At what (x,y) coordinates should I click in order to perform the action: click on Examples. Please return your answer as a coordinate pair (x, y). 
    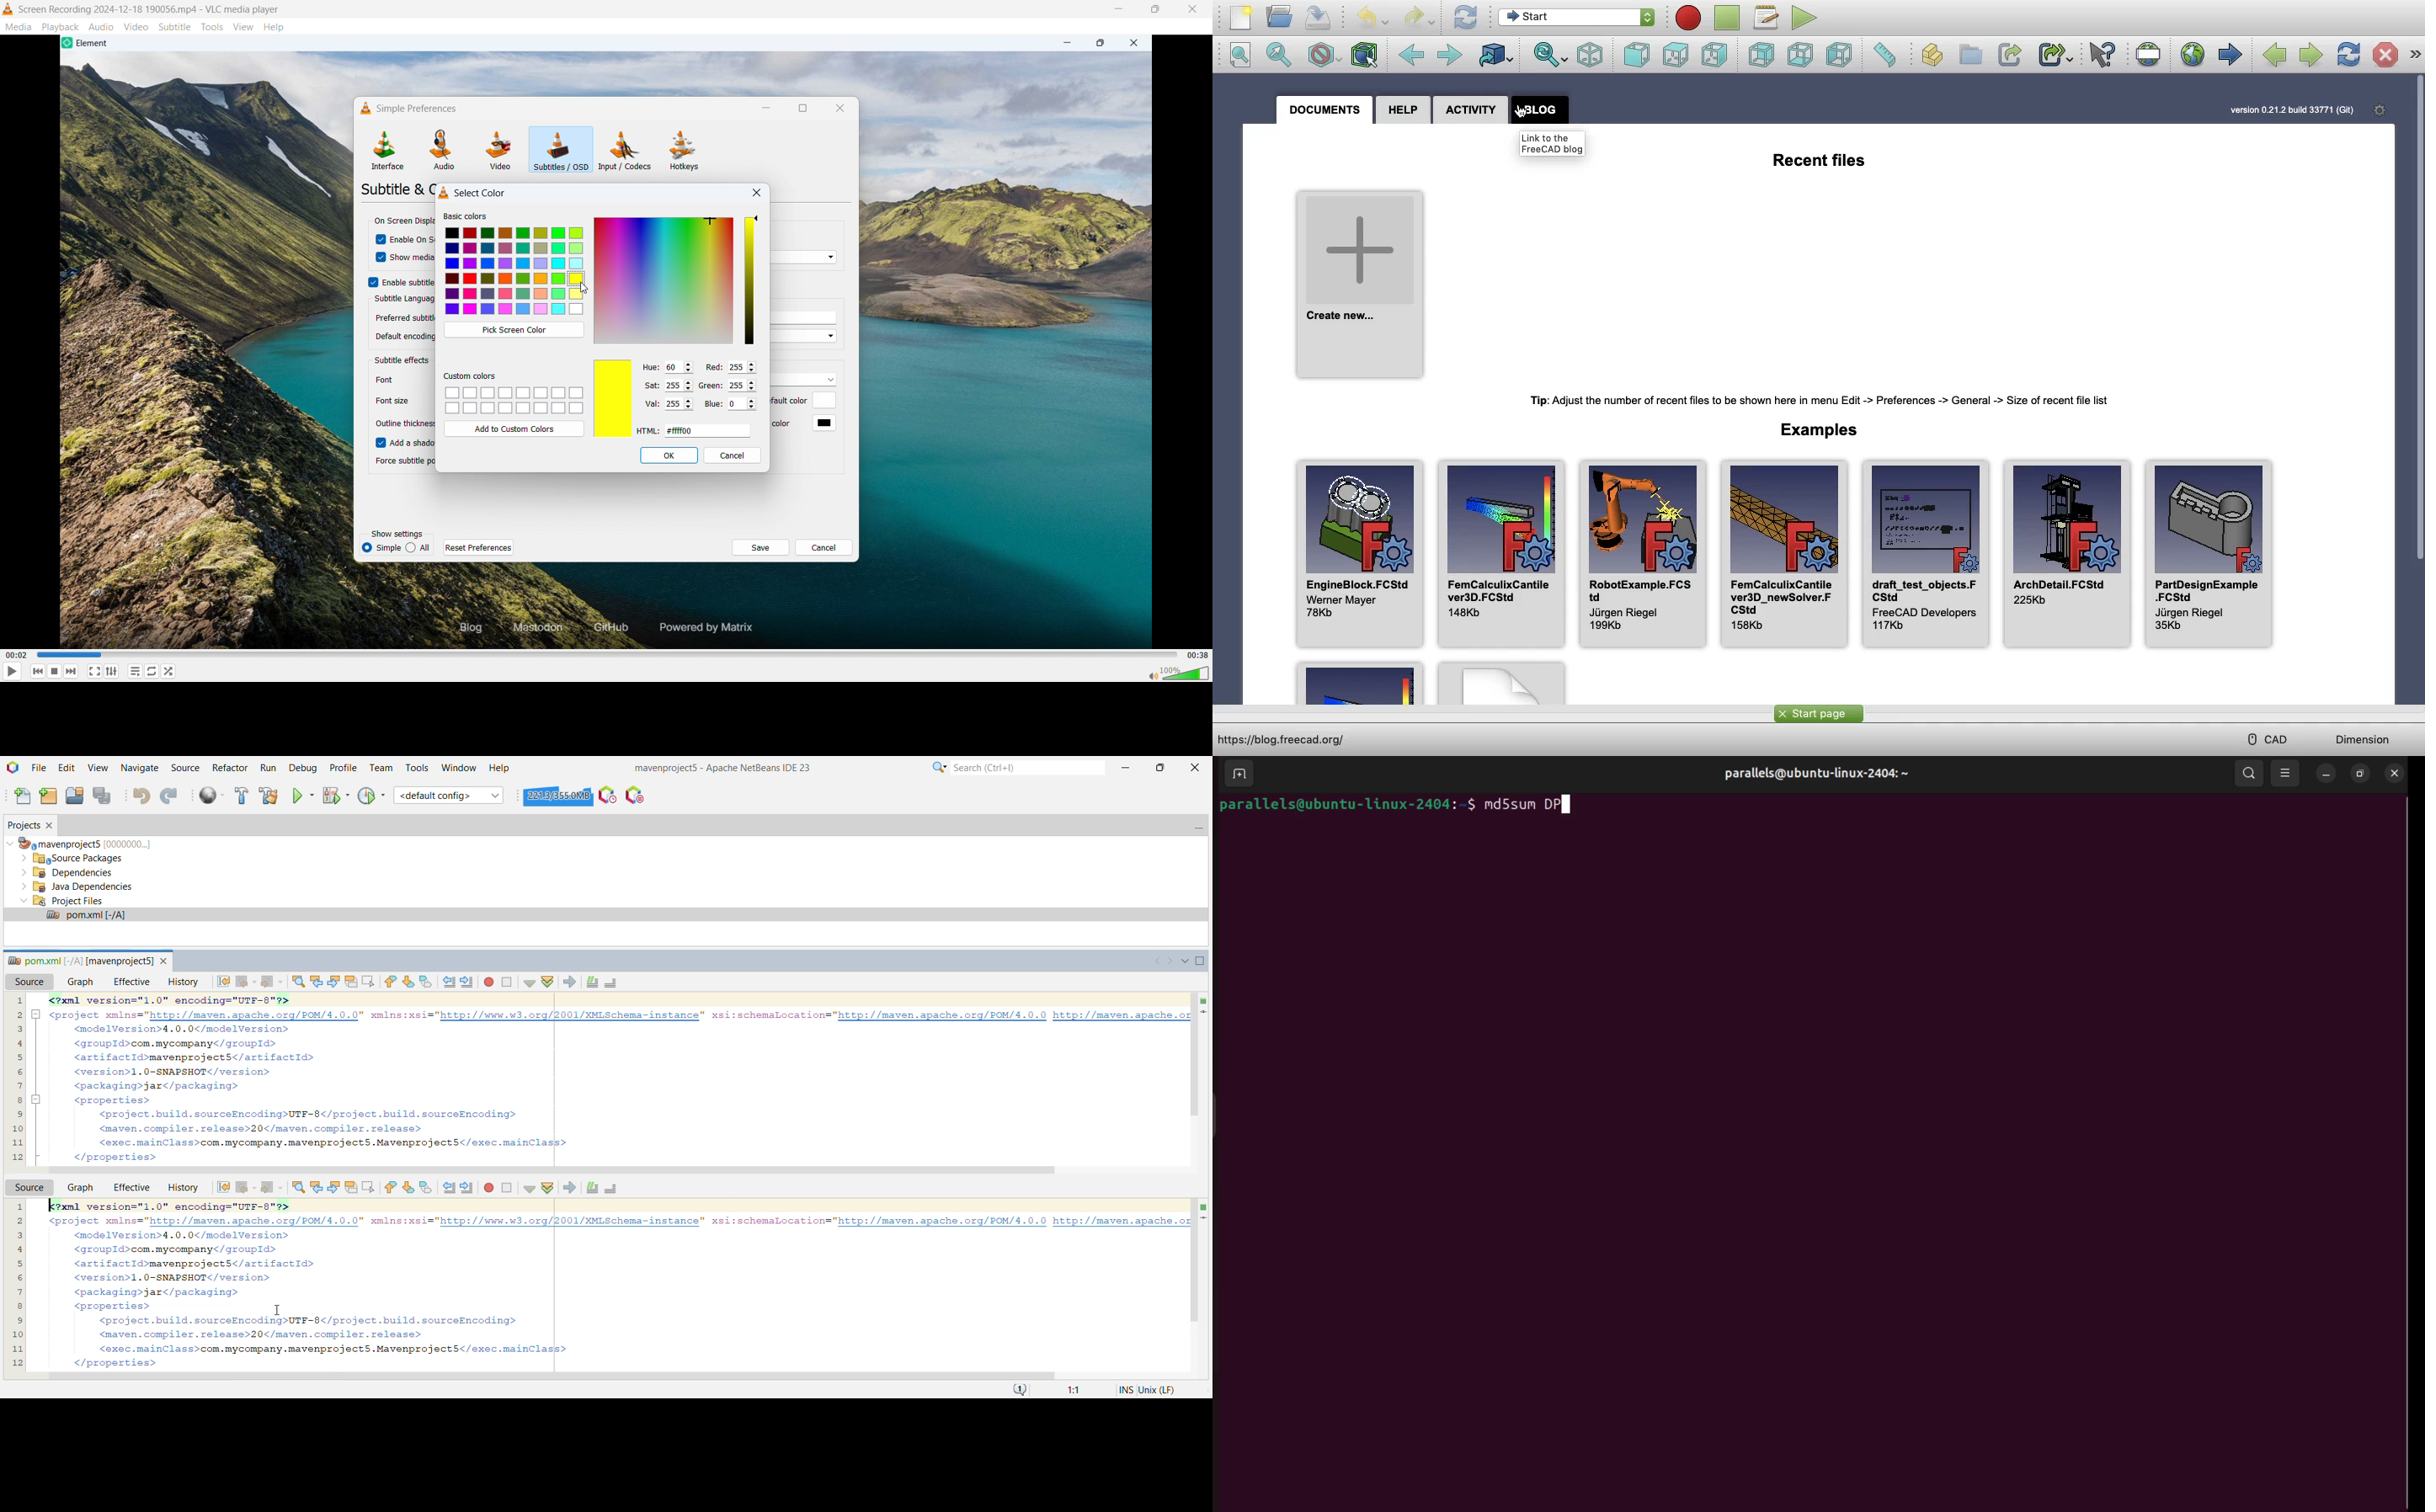
    Looking at the image, I should click on (1810, 430).